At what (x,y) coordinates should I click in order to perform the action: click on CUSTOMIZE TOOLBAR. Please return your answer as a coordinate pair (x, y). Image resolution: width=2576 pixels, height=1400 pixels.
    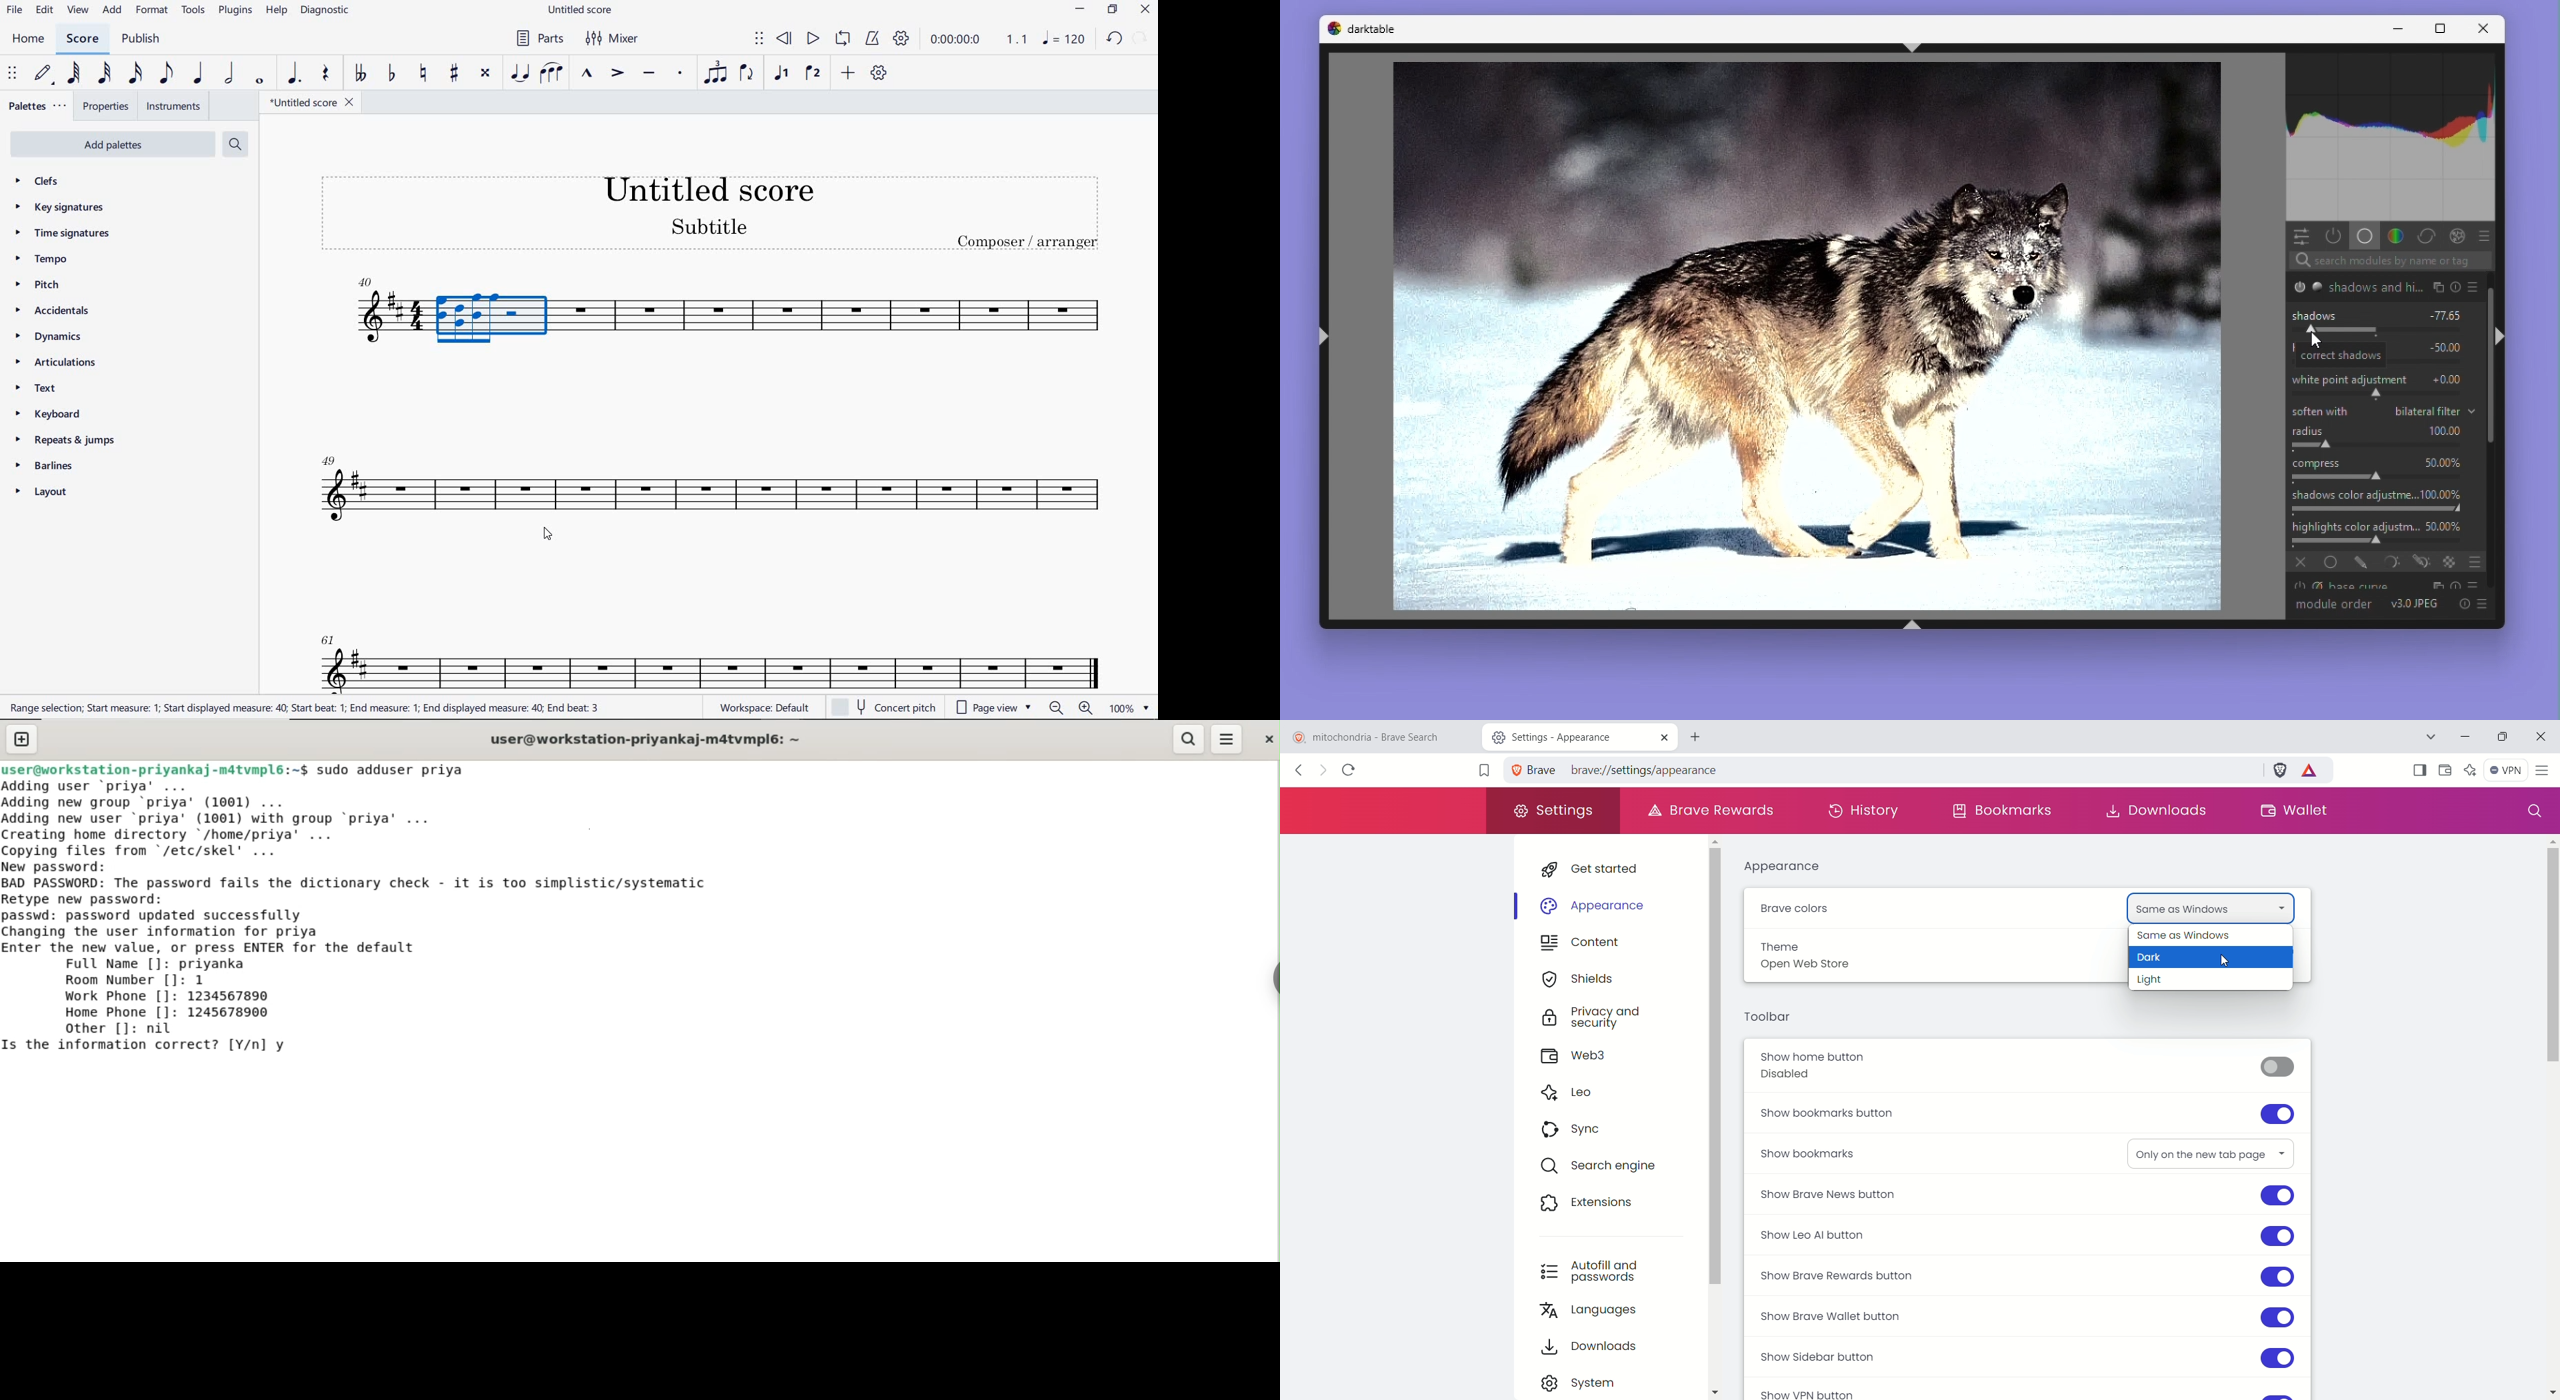
    Looking at the image, I should click on (879, 73).